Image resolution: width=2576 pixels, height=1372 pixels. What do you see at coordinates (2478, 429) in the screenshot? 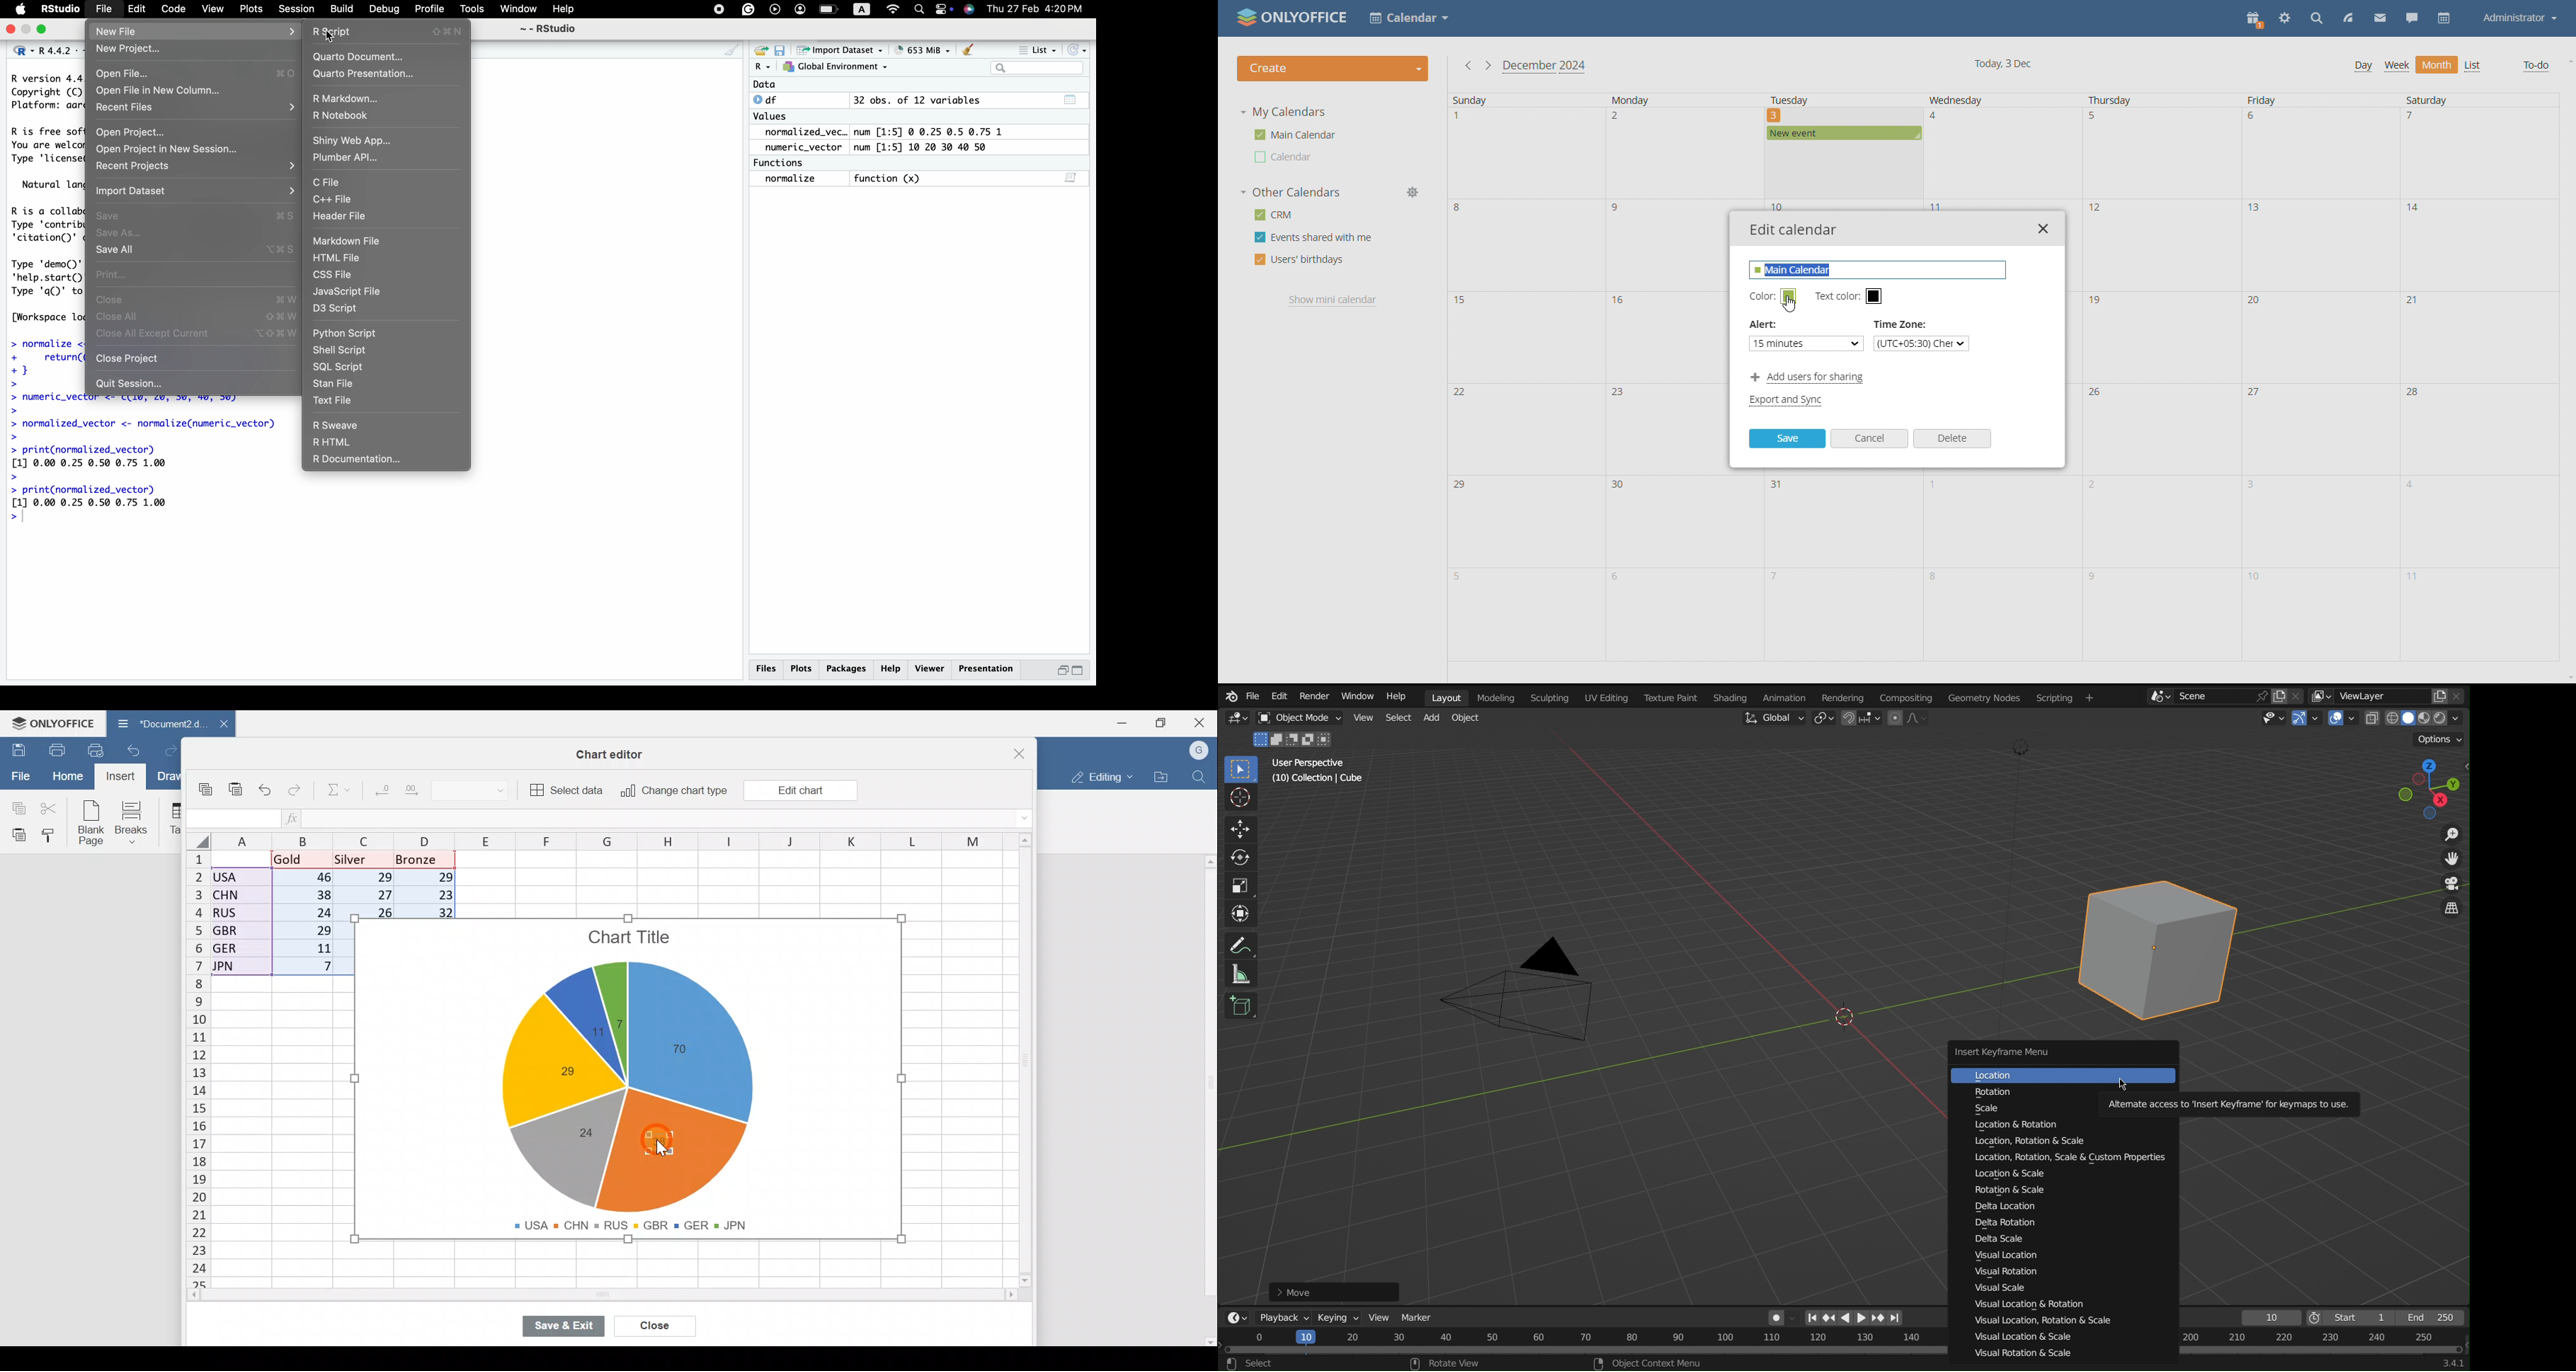
I see `date` at bounding box center [2478, 429].